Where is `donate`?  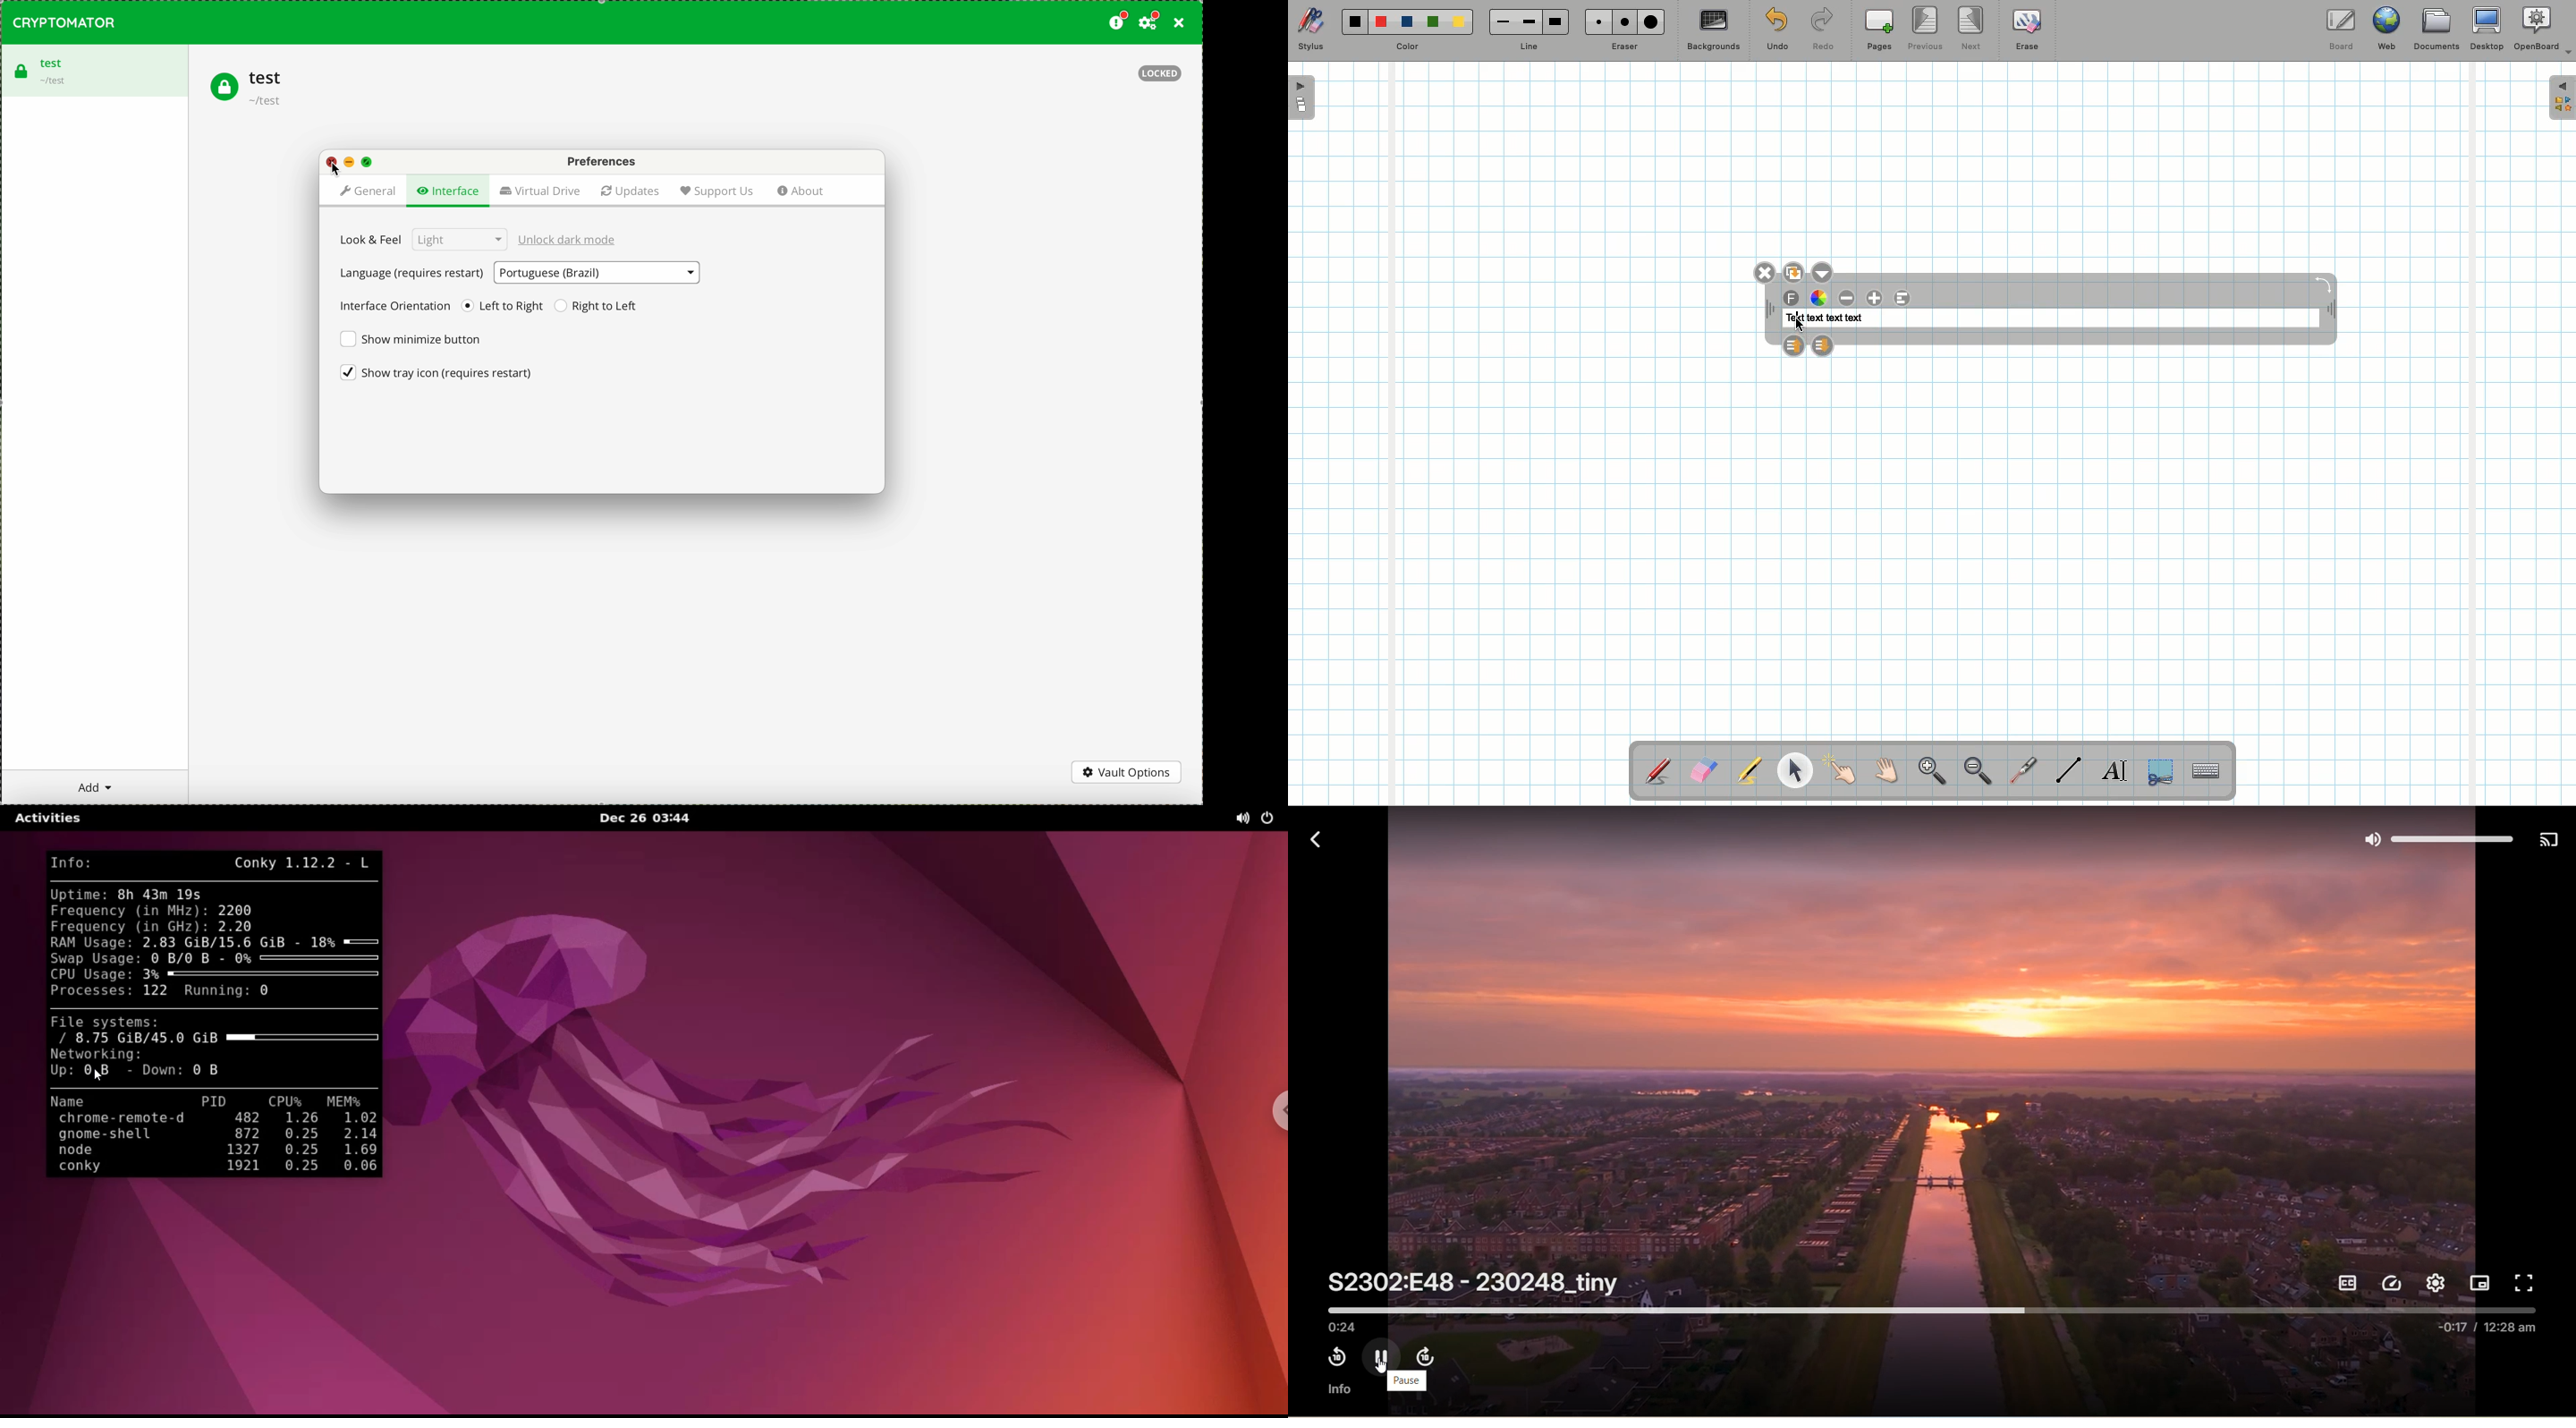 donate is located at coordinates (1117, 23).